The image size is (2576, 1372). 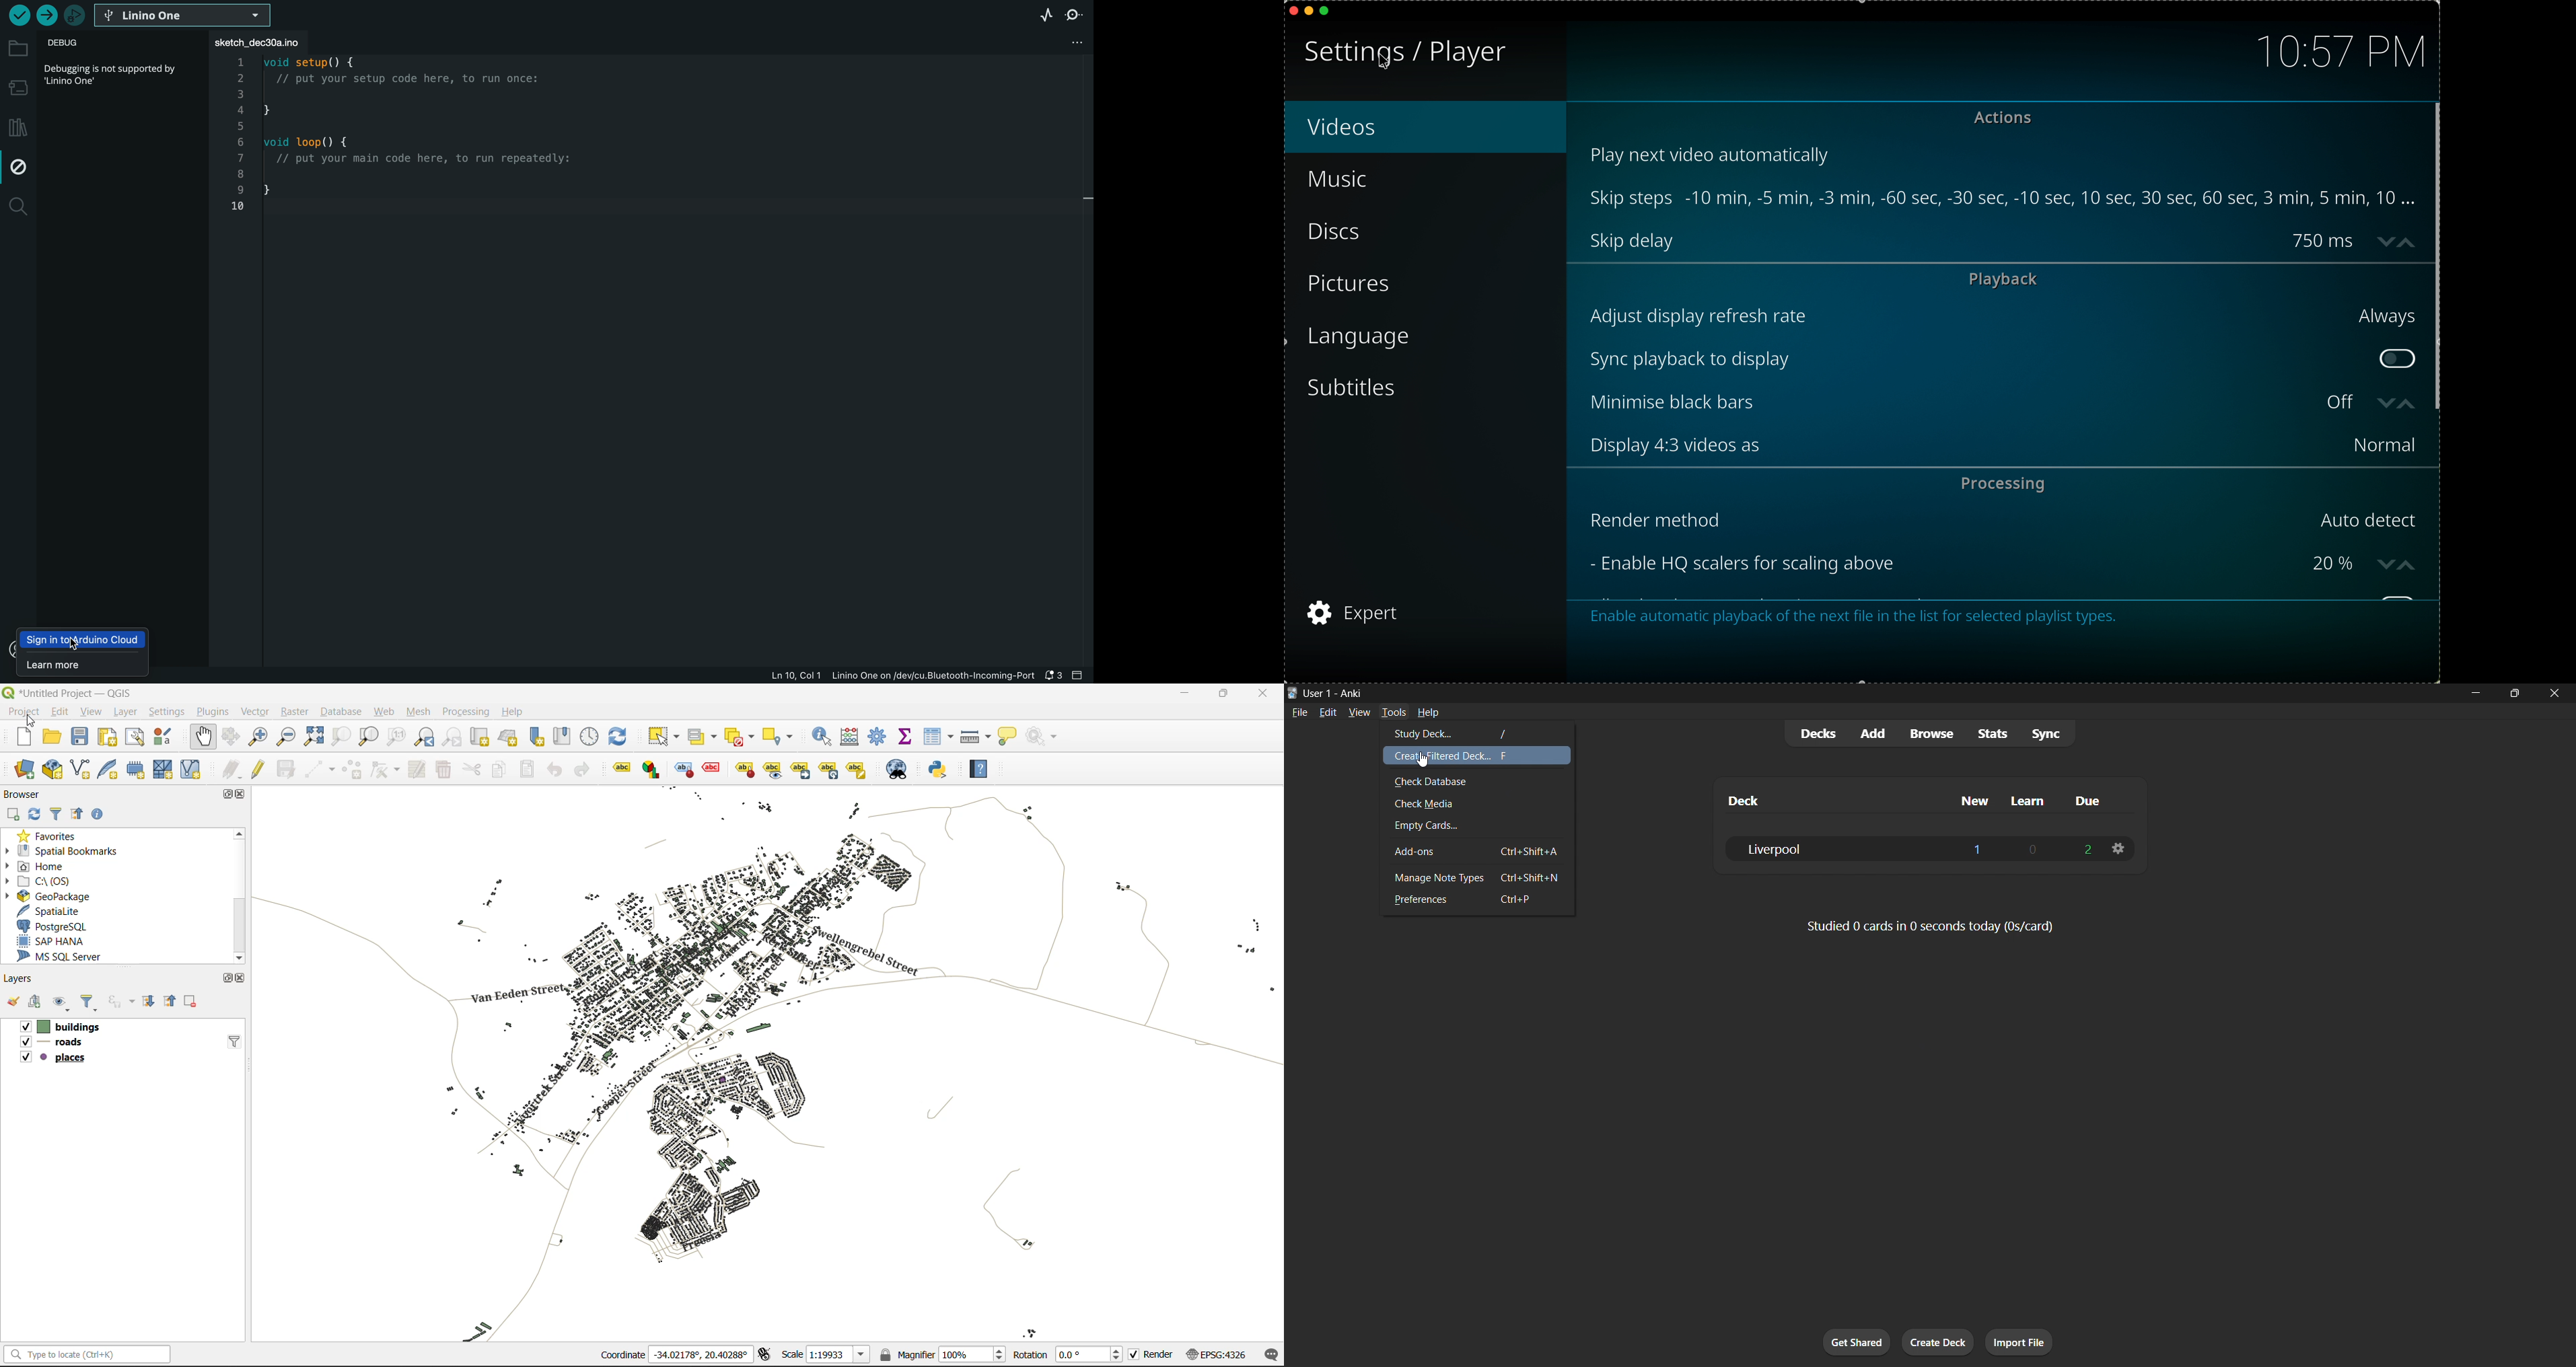 I want to click on ms sql server, so click(x=64, y=956).